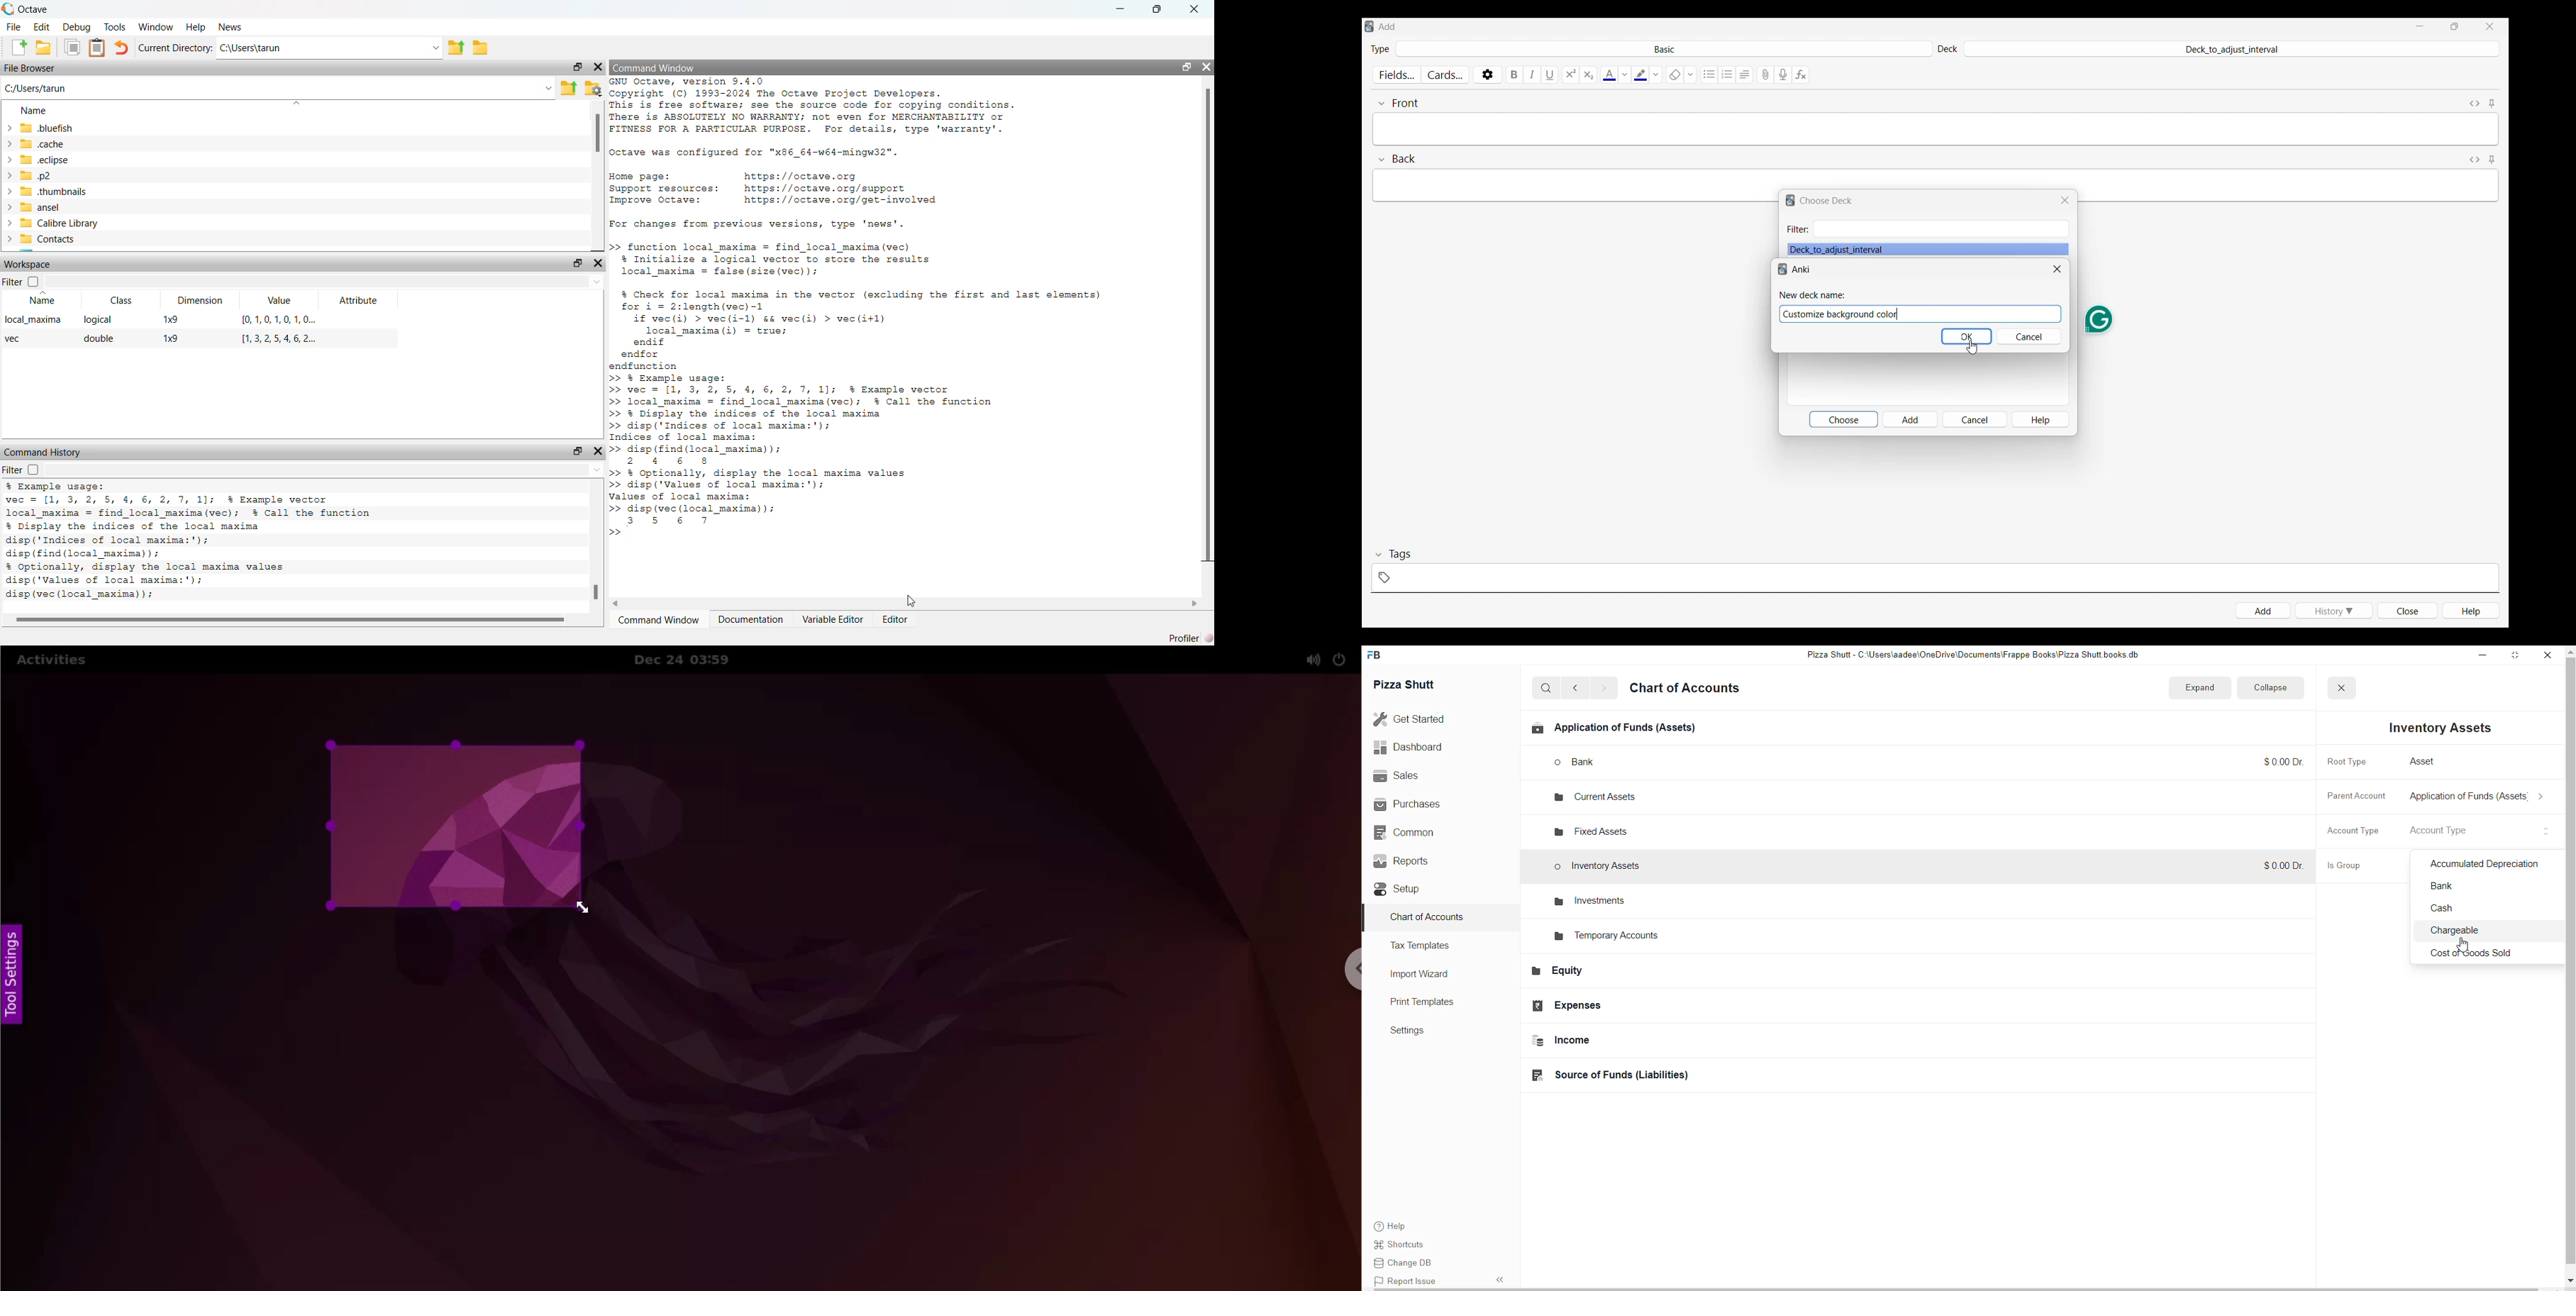 The height and width of the screenshot is (1316, 2576). I want to click on vec, so click(16, 339).